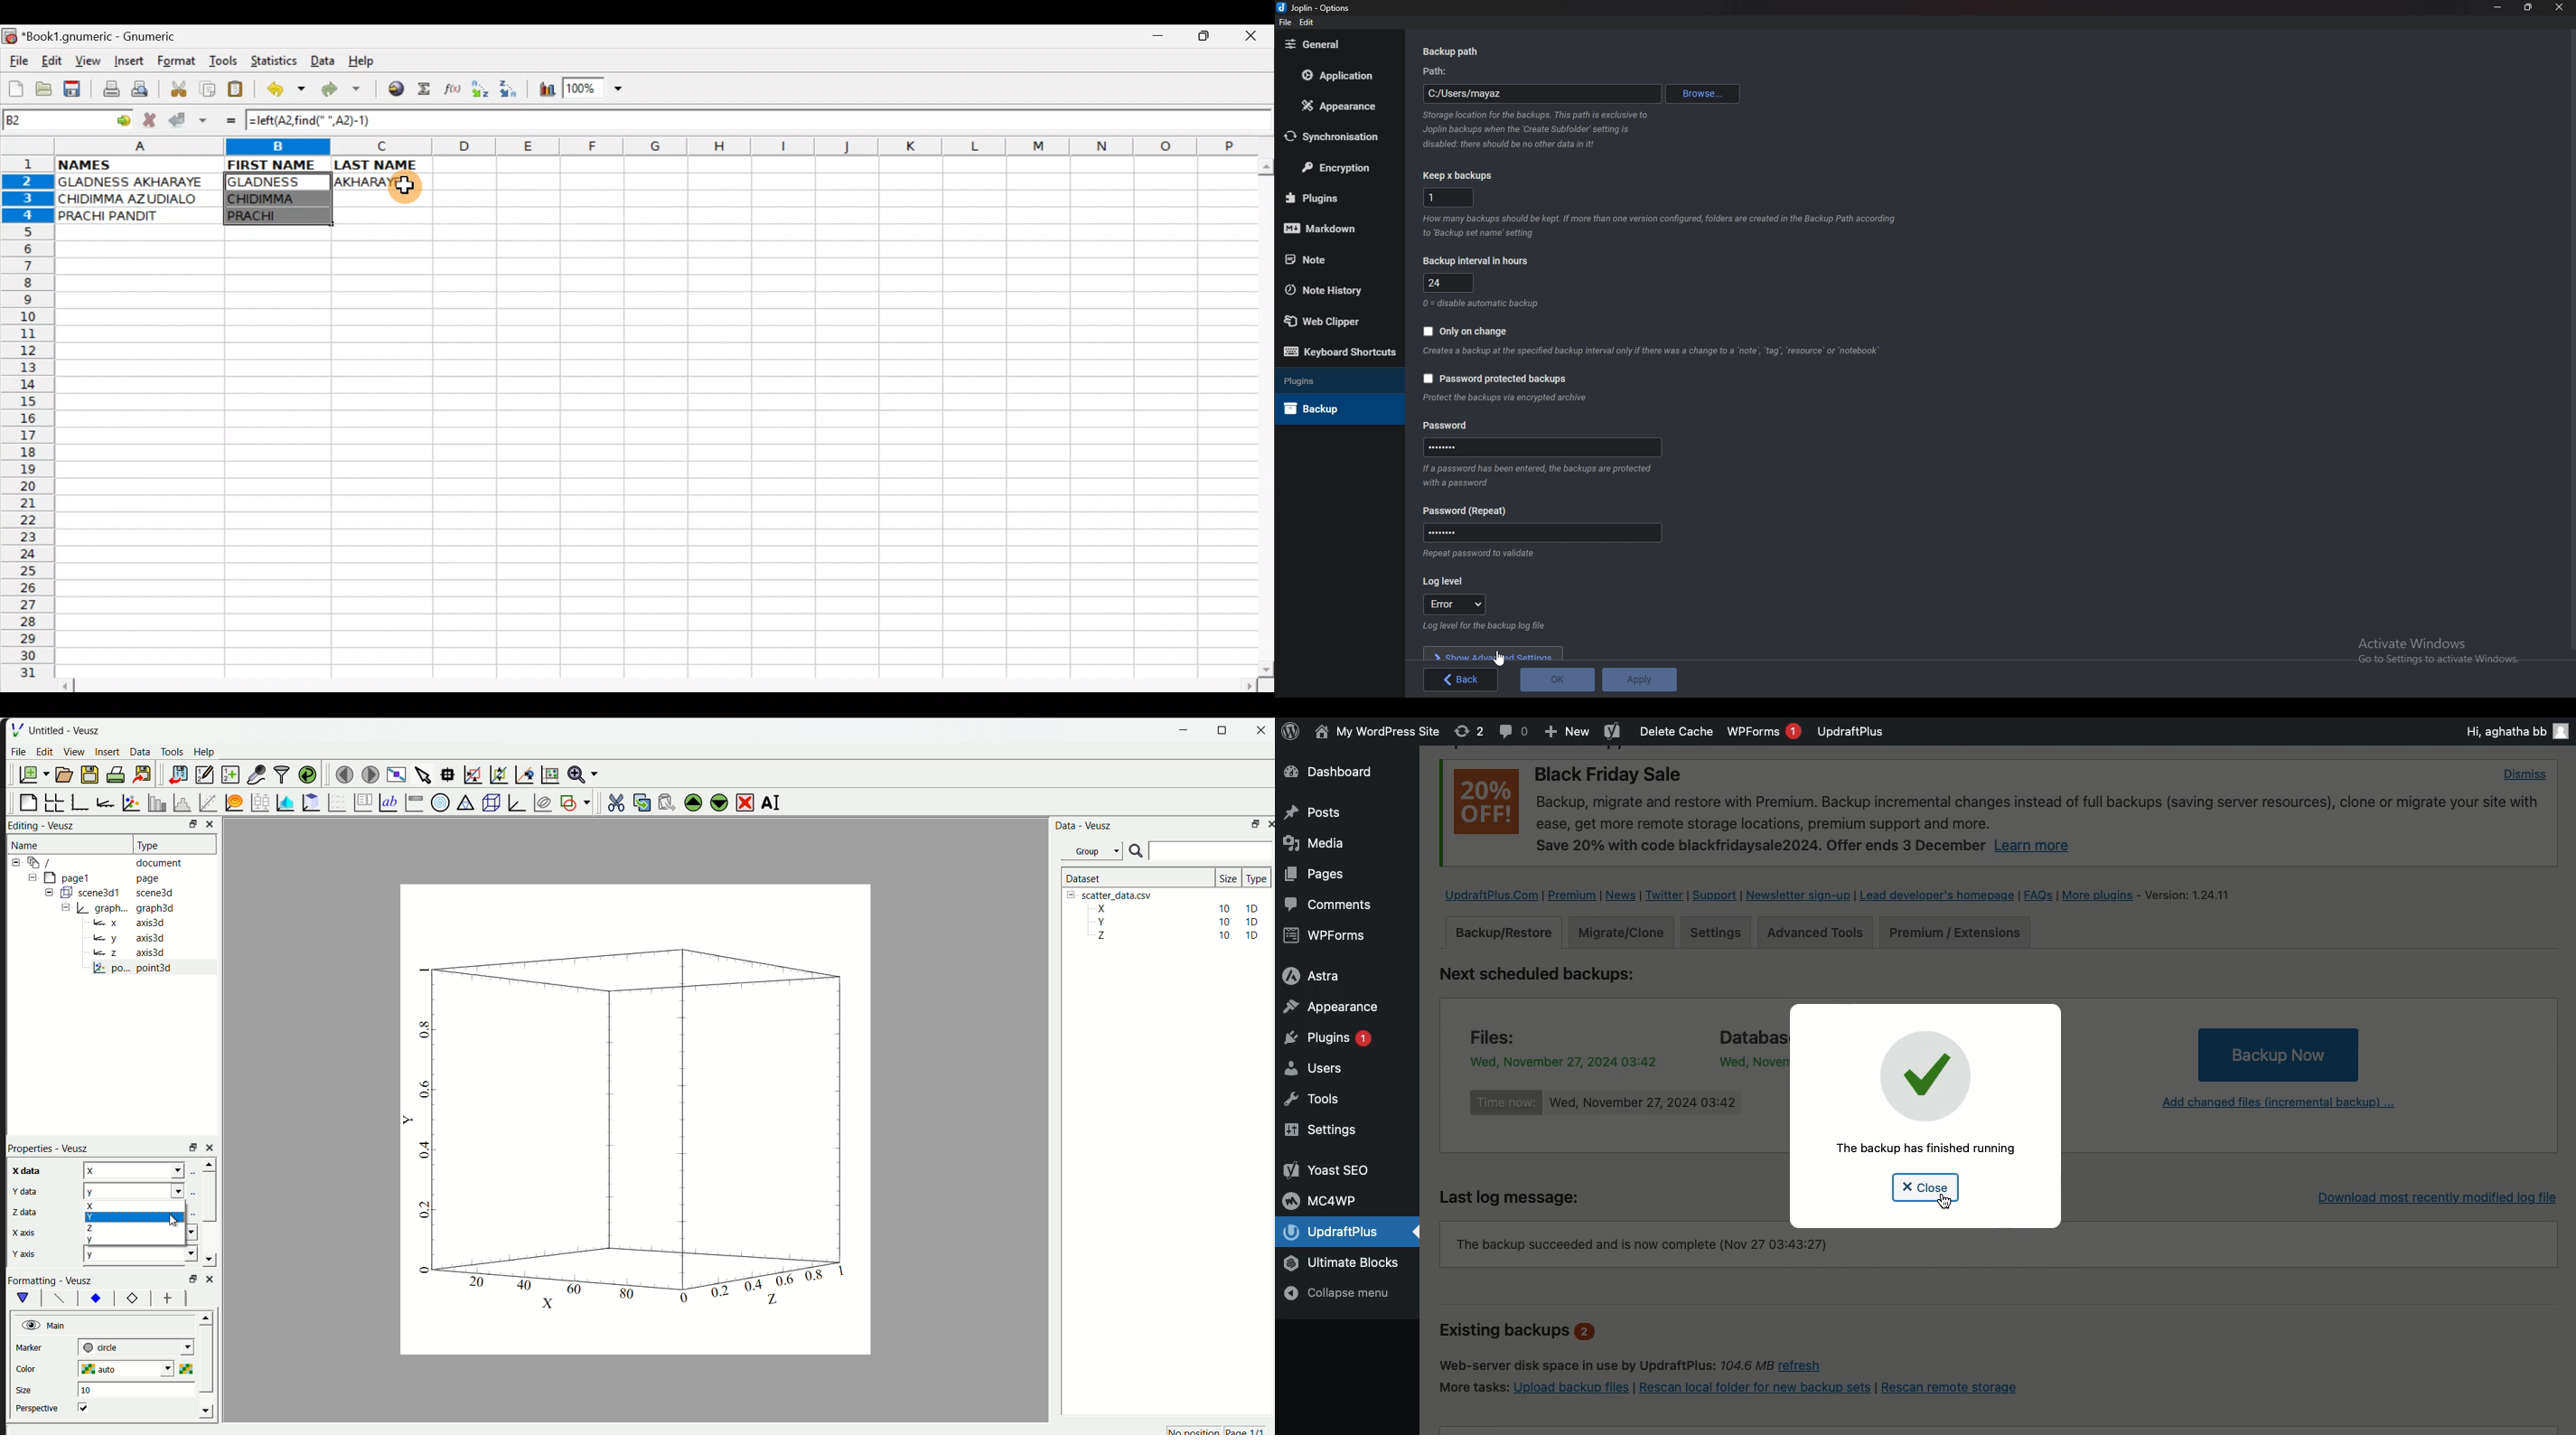 Image resolution: width=2576 pixels, height=1456 pixels. I want to click on | [= scatter_data.csv, so click(1115, 895).